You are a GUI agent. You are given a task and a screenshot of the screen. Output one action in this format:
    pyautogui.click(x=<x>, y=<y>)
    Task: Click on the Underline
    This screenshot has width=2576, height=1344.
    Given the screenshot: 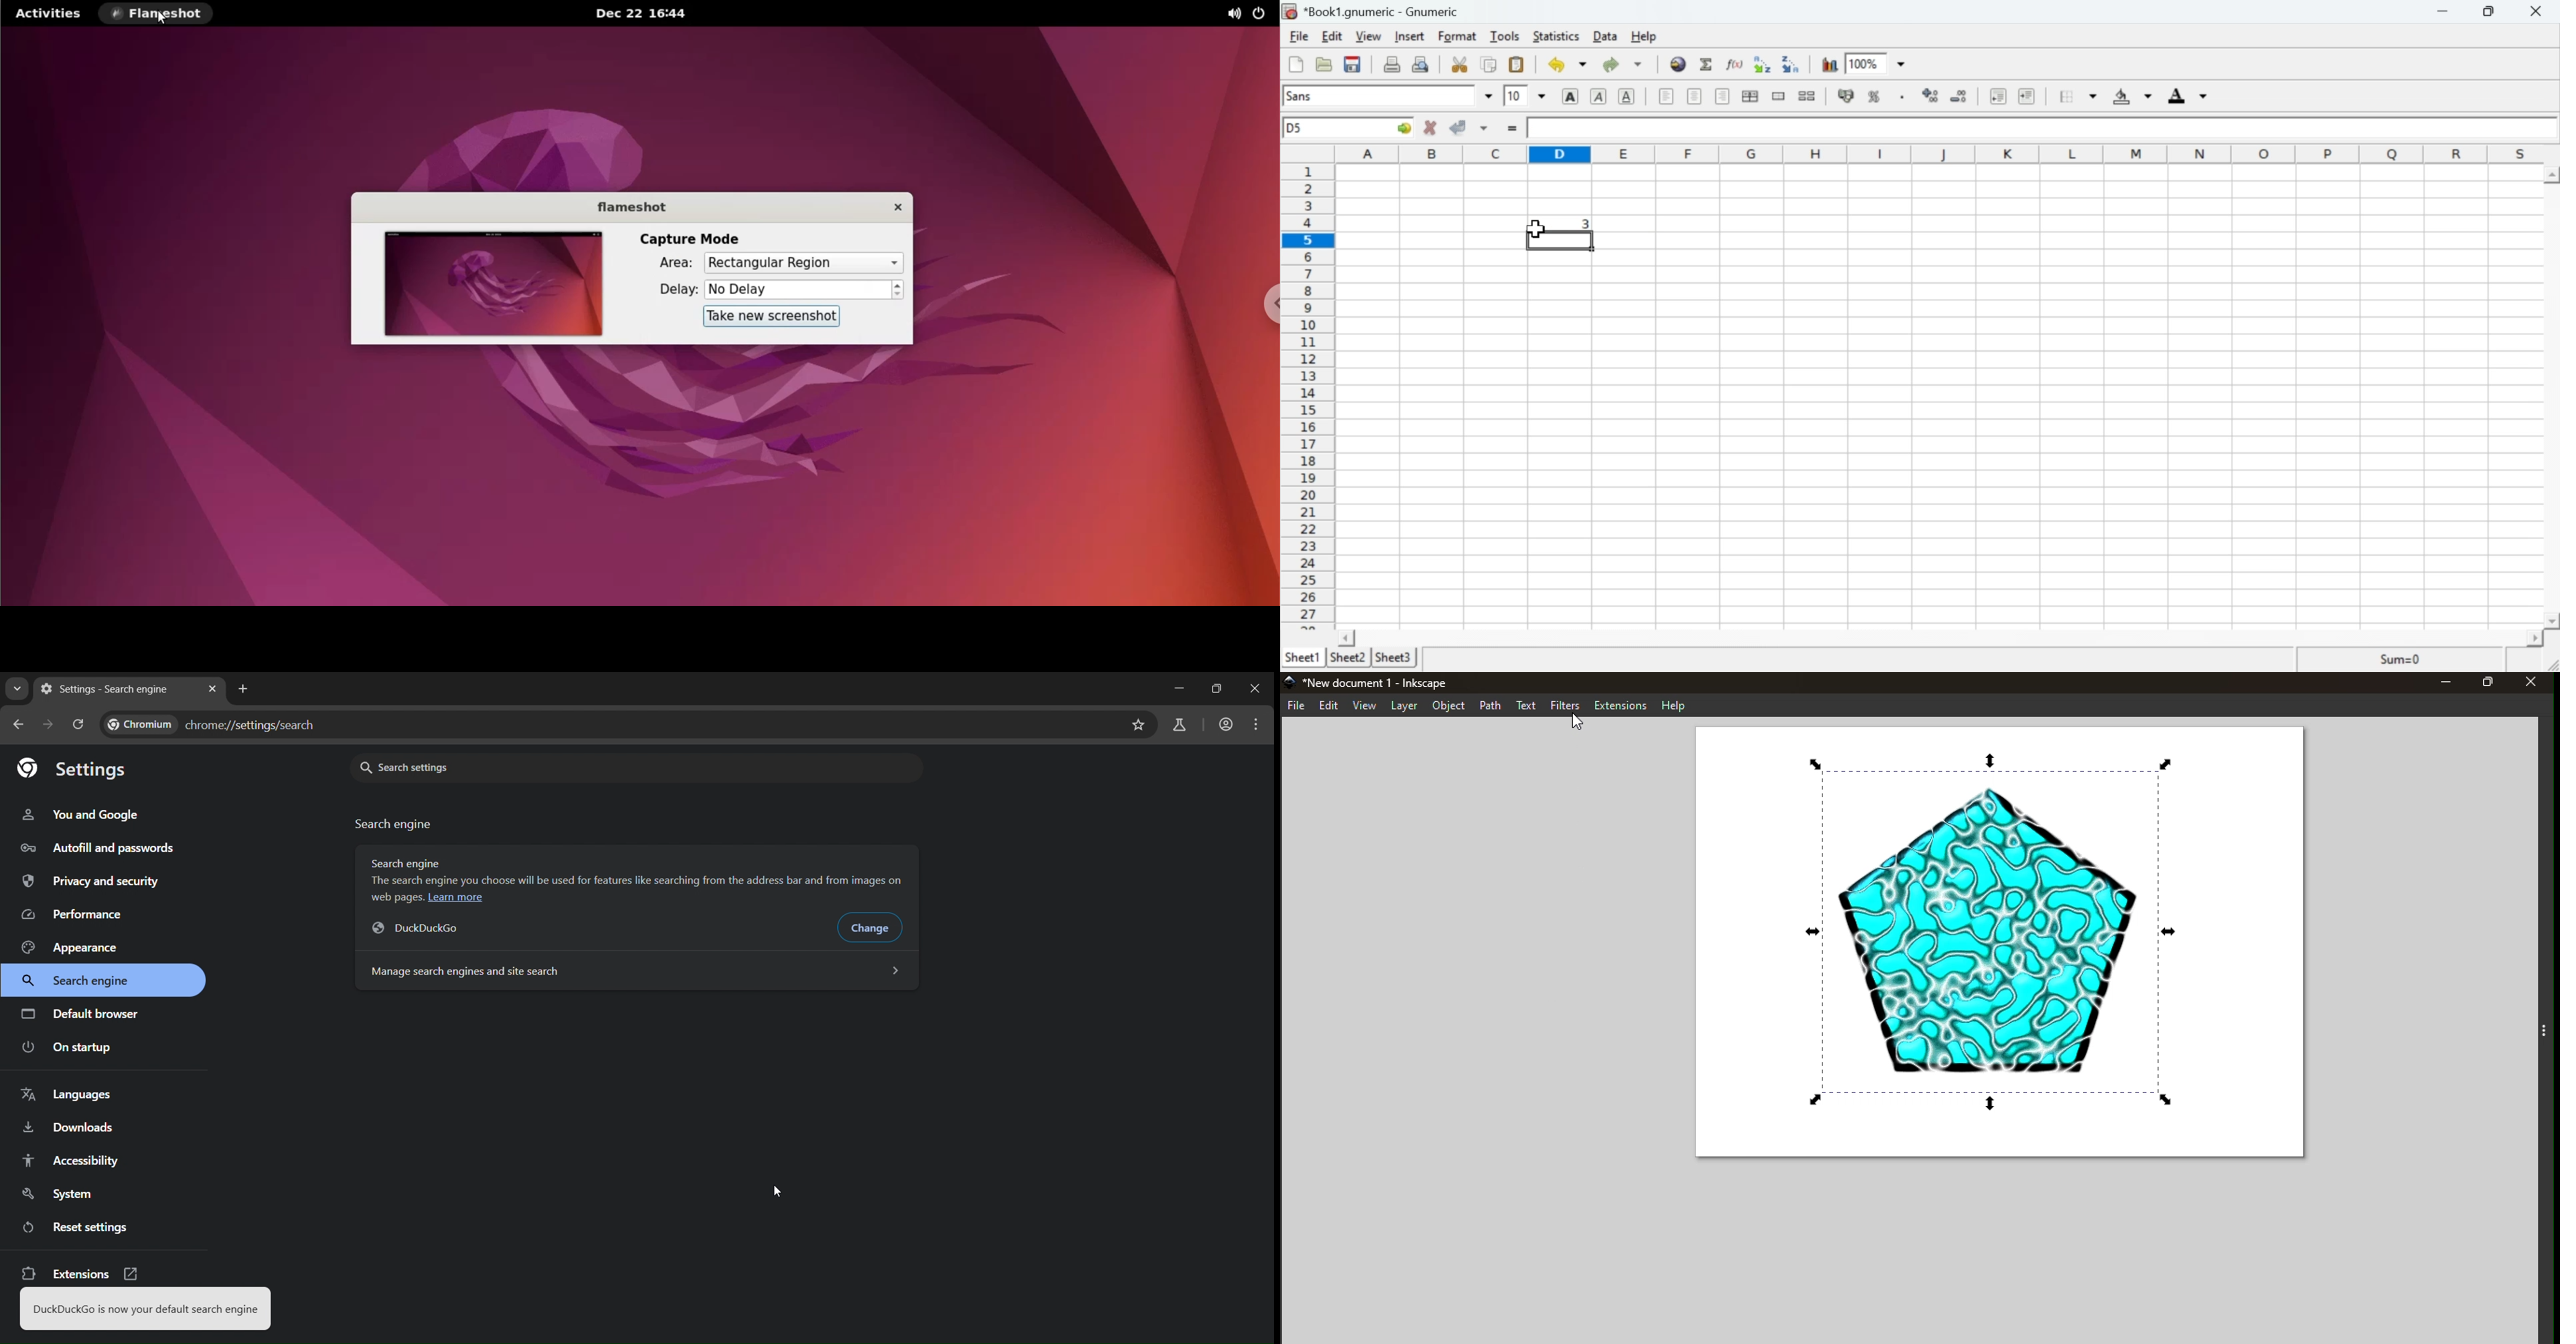 What is the action you would take?
    pyautogui.click(x=1628, y=97)
    